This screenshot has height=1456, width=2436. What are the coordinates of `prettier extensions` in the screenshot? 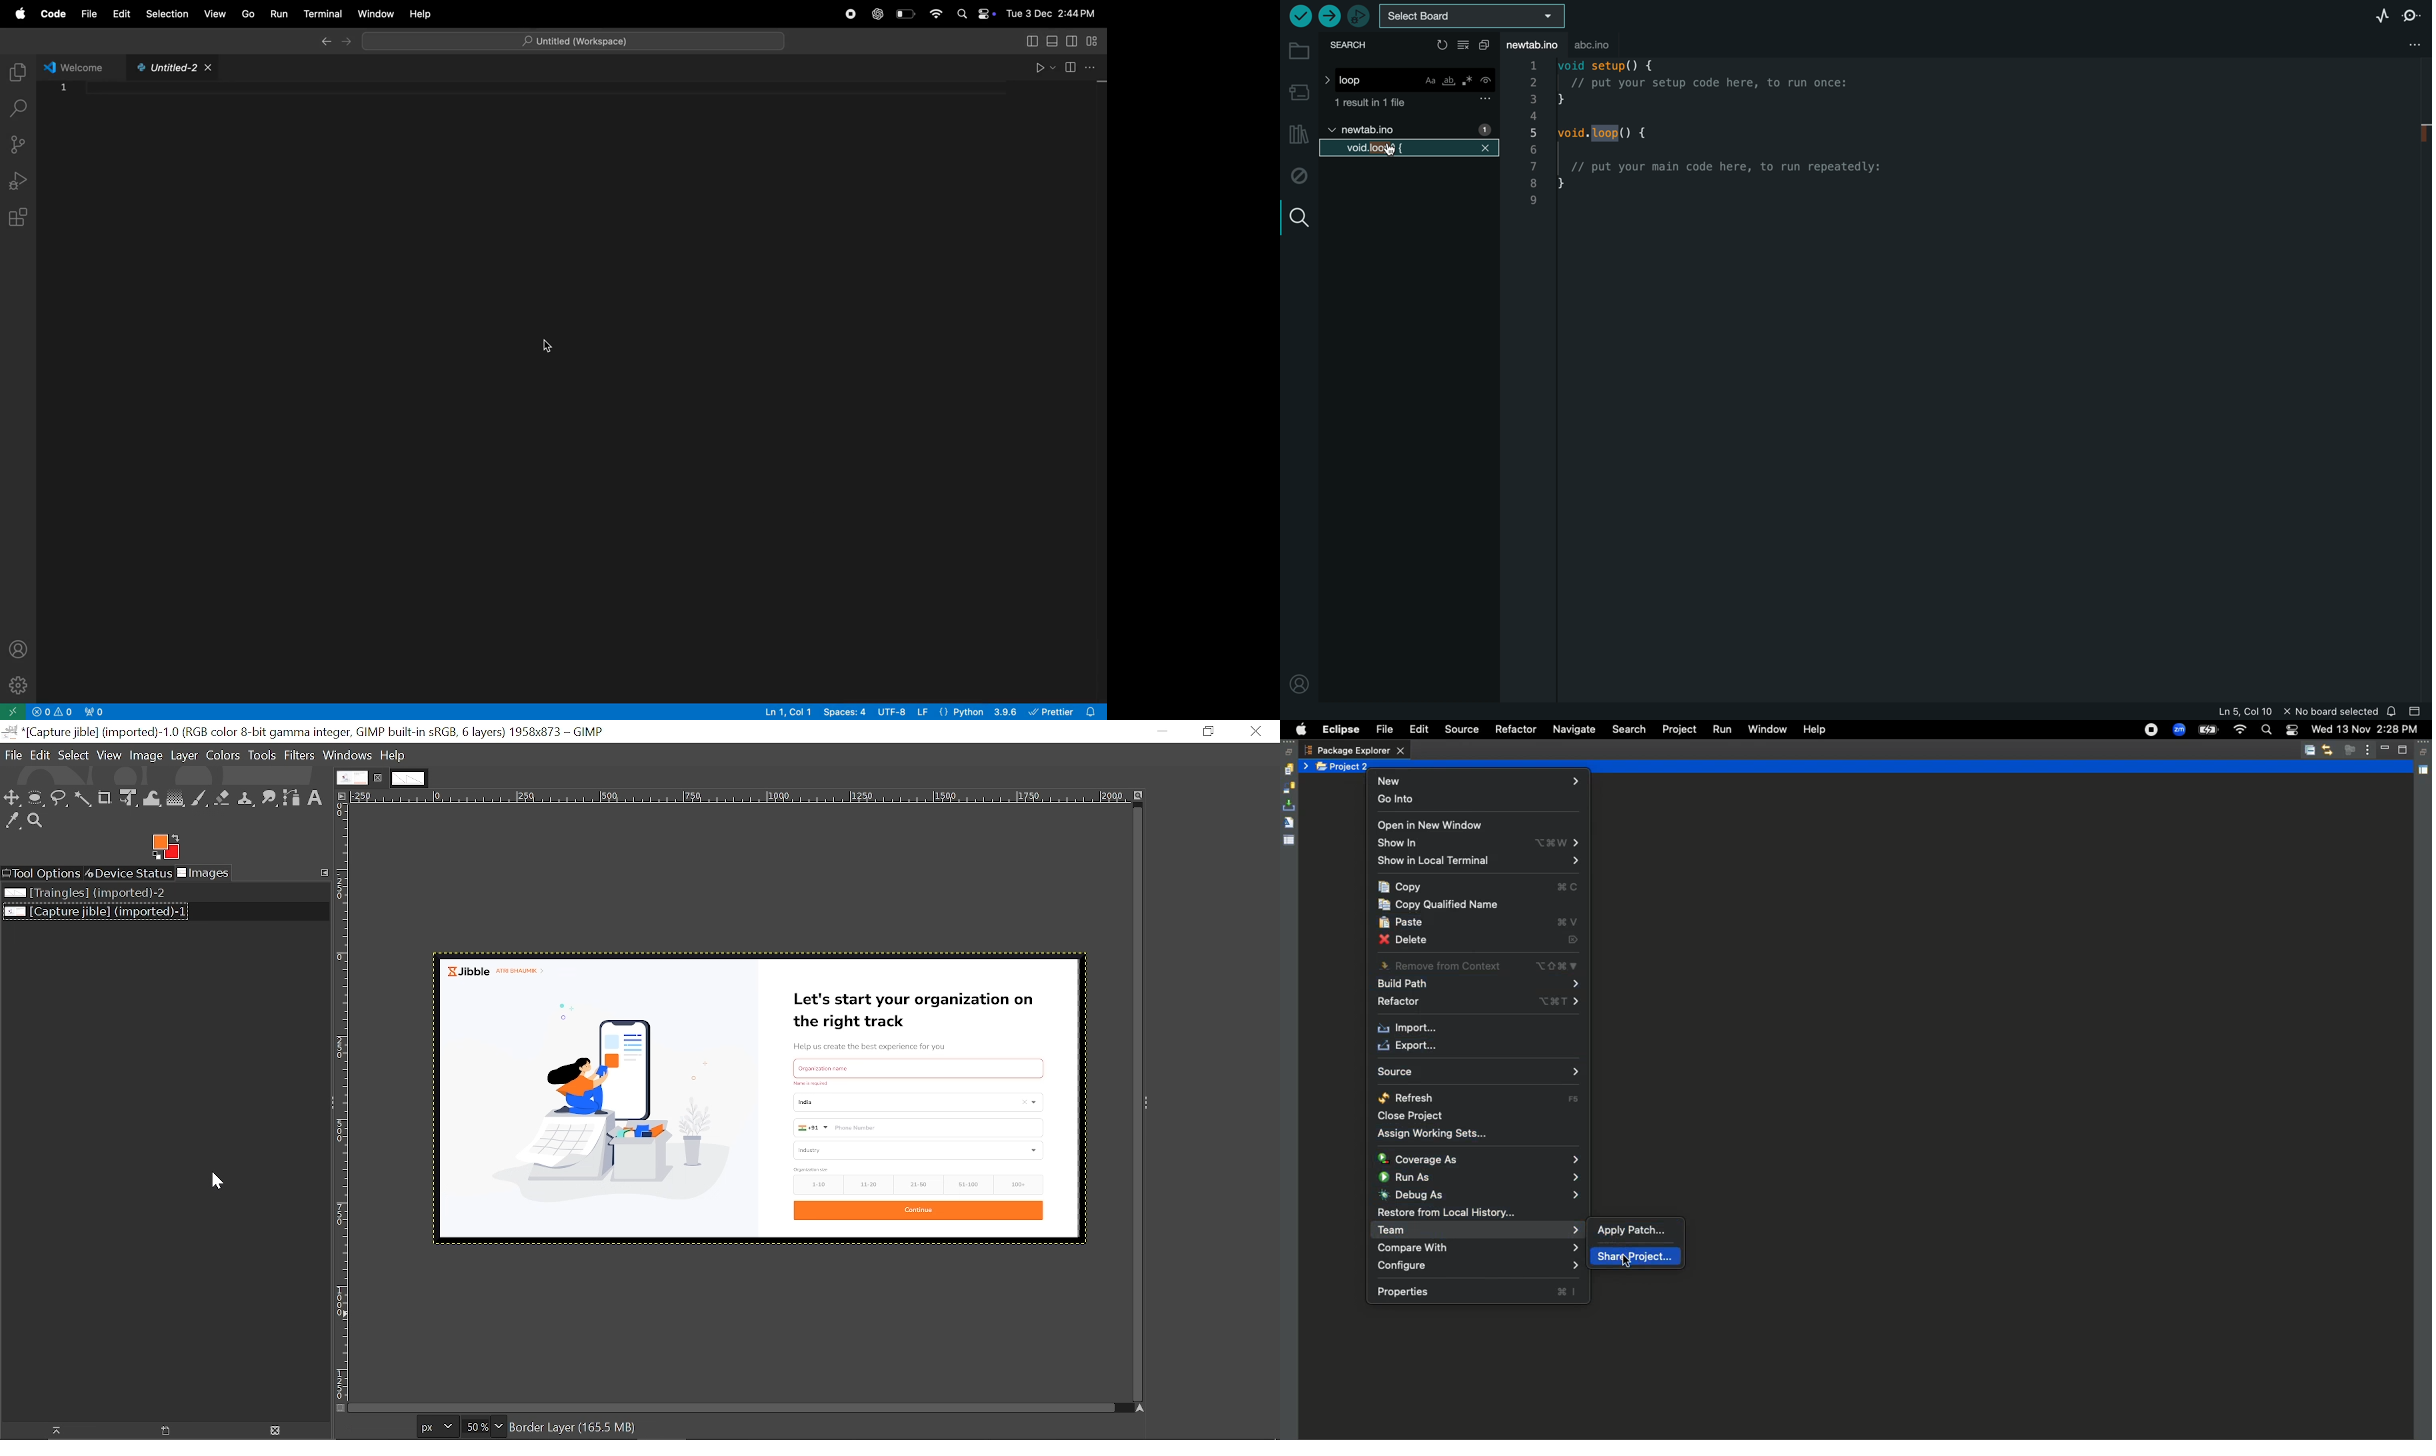 It's located at (1066, 711).